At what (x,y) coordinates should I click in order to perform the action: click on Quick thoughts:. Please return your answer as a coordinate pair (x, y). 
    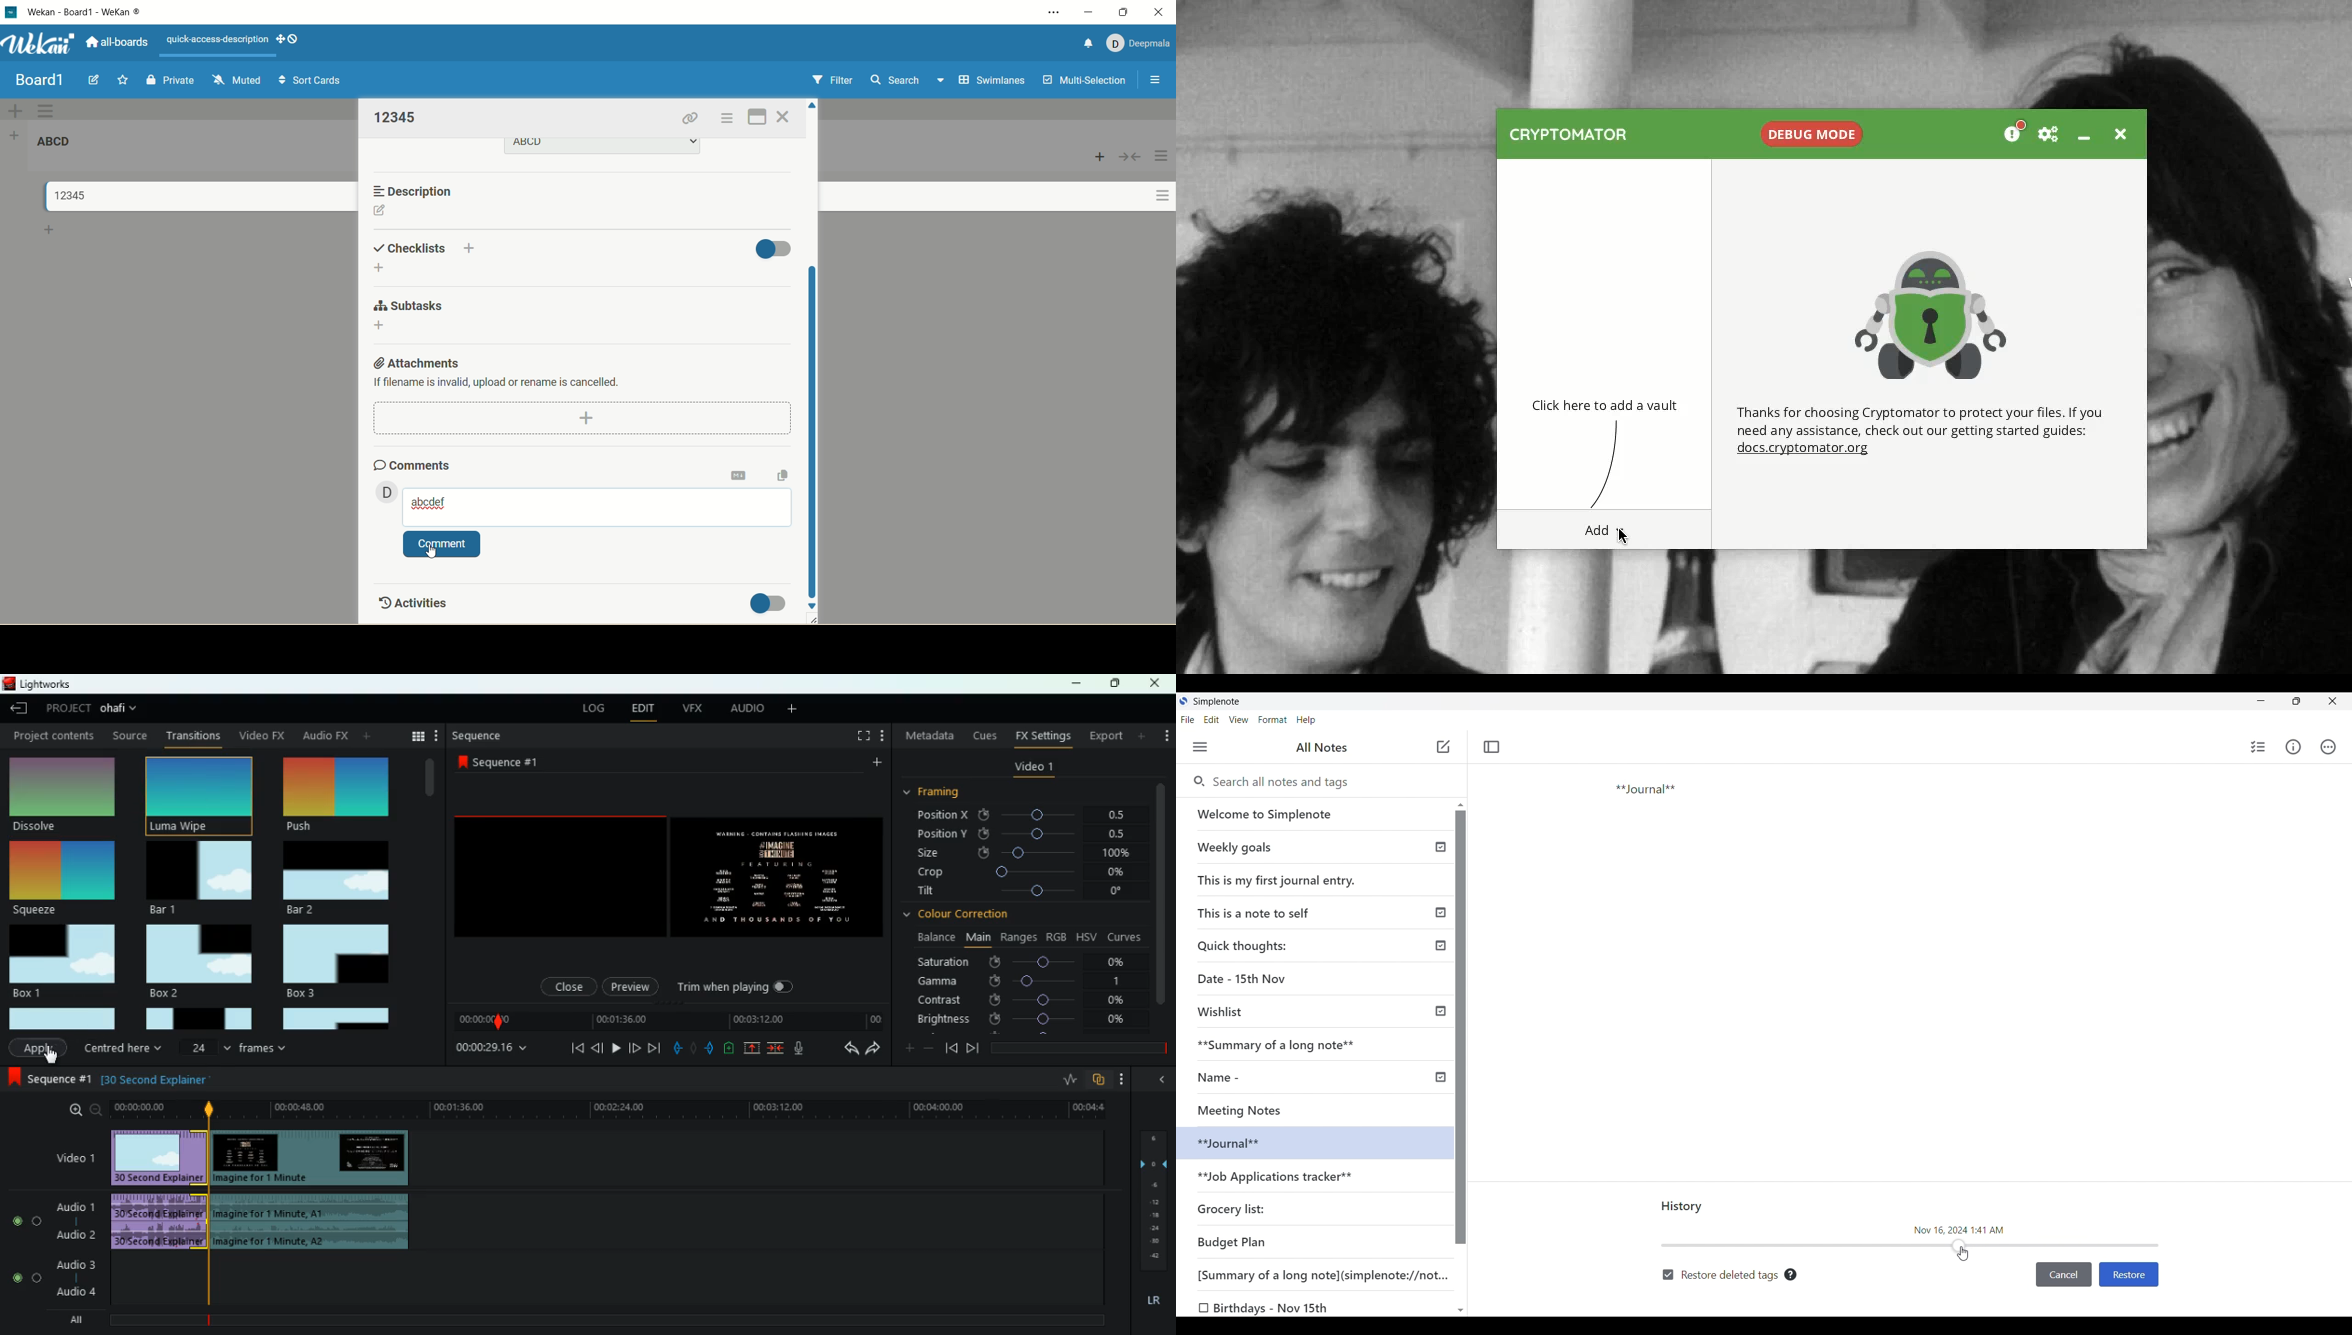
    Looking at the image, I should click on (1245, 945).